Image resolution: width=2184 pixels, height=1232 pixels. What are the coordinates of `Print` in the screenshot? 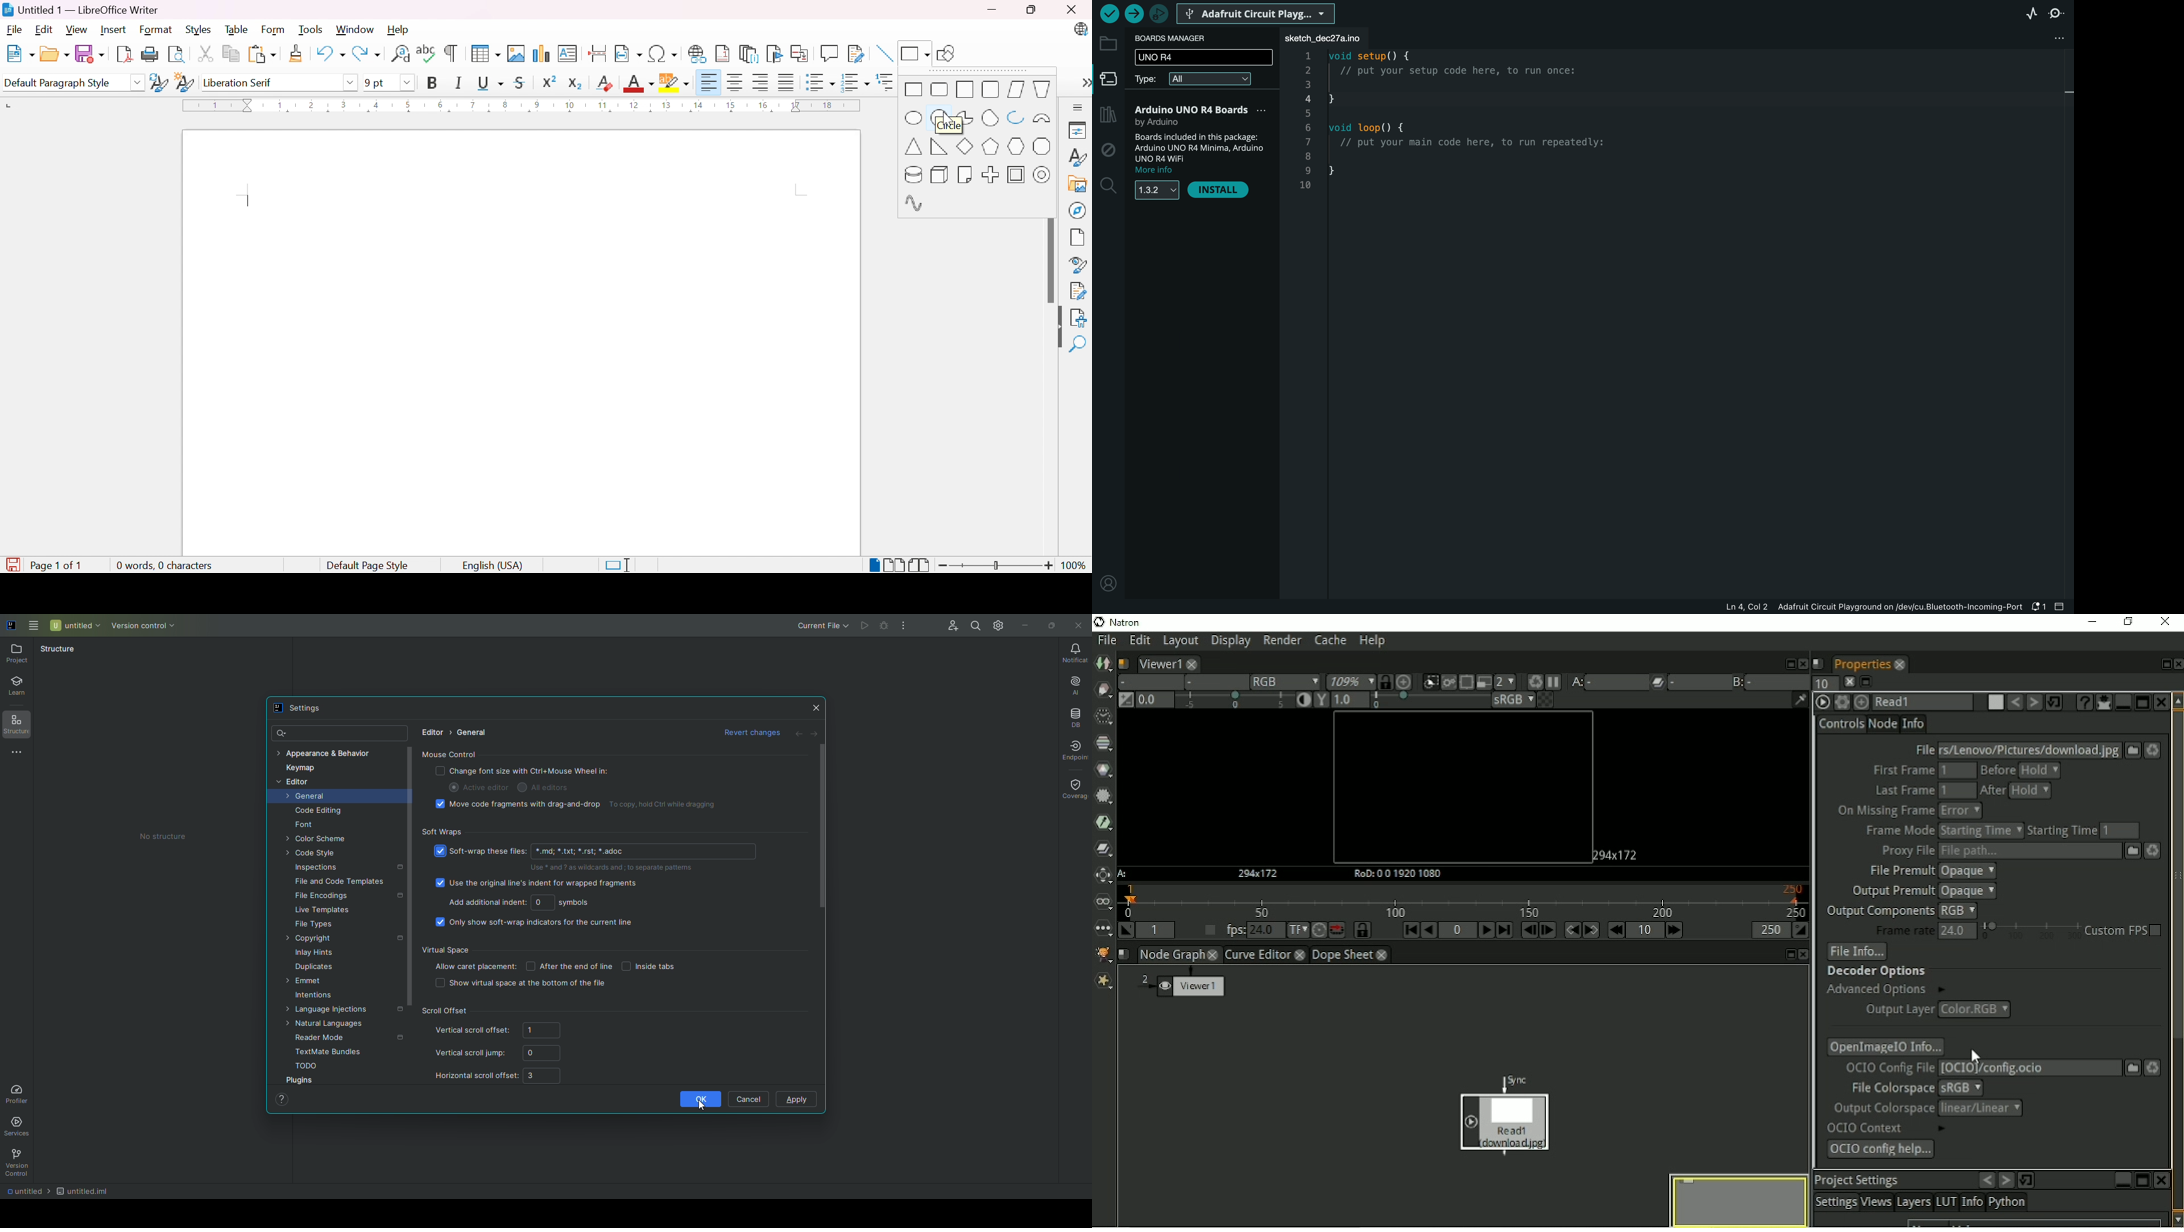 It's located at (151, 53).